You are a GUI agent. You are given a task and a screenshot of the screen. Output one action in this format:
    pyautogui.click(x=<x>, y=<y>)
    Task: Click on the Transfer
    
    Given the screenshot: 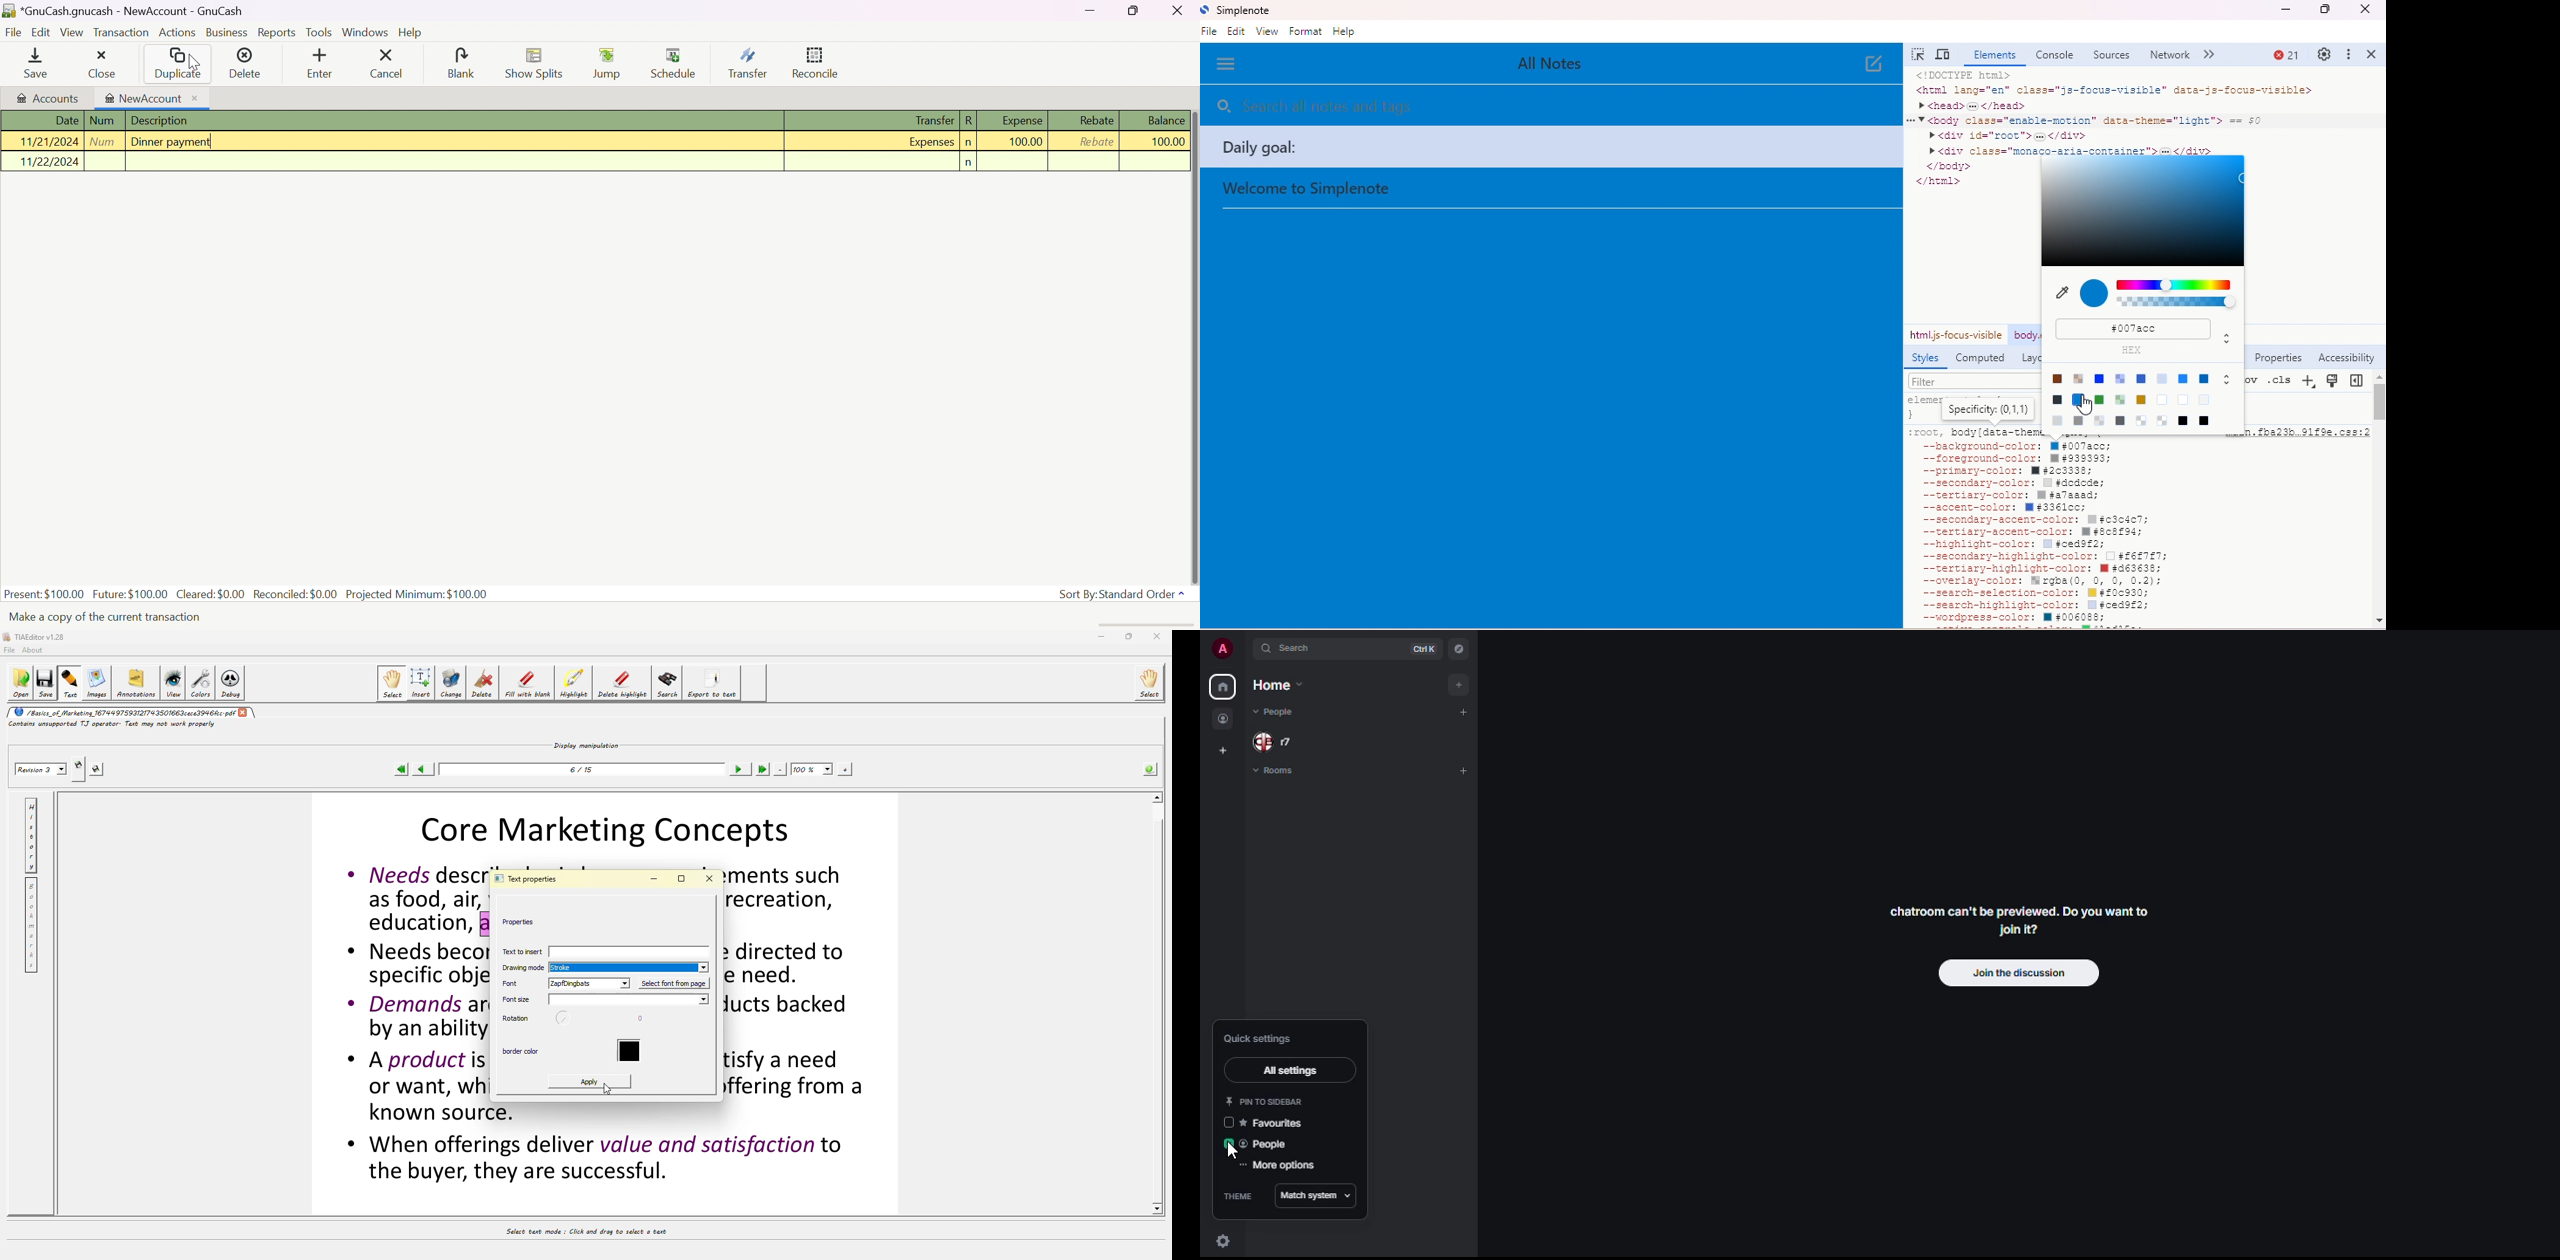 What is the action you would take?
    pyautogui.click(x=749, y=64)
    